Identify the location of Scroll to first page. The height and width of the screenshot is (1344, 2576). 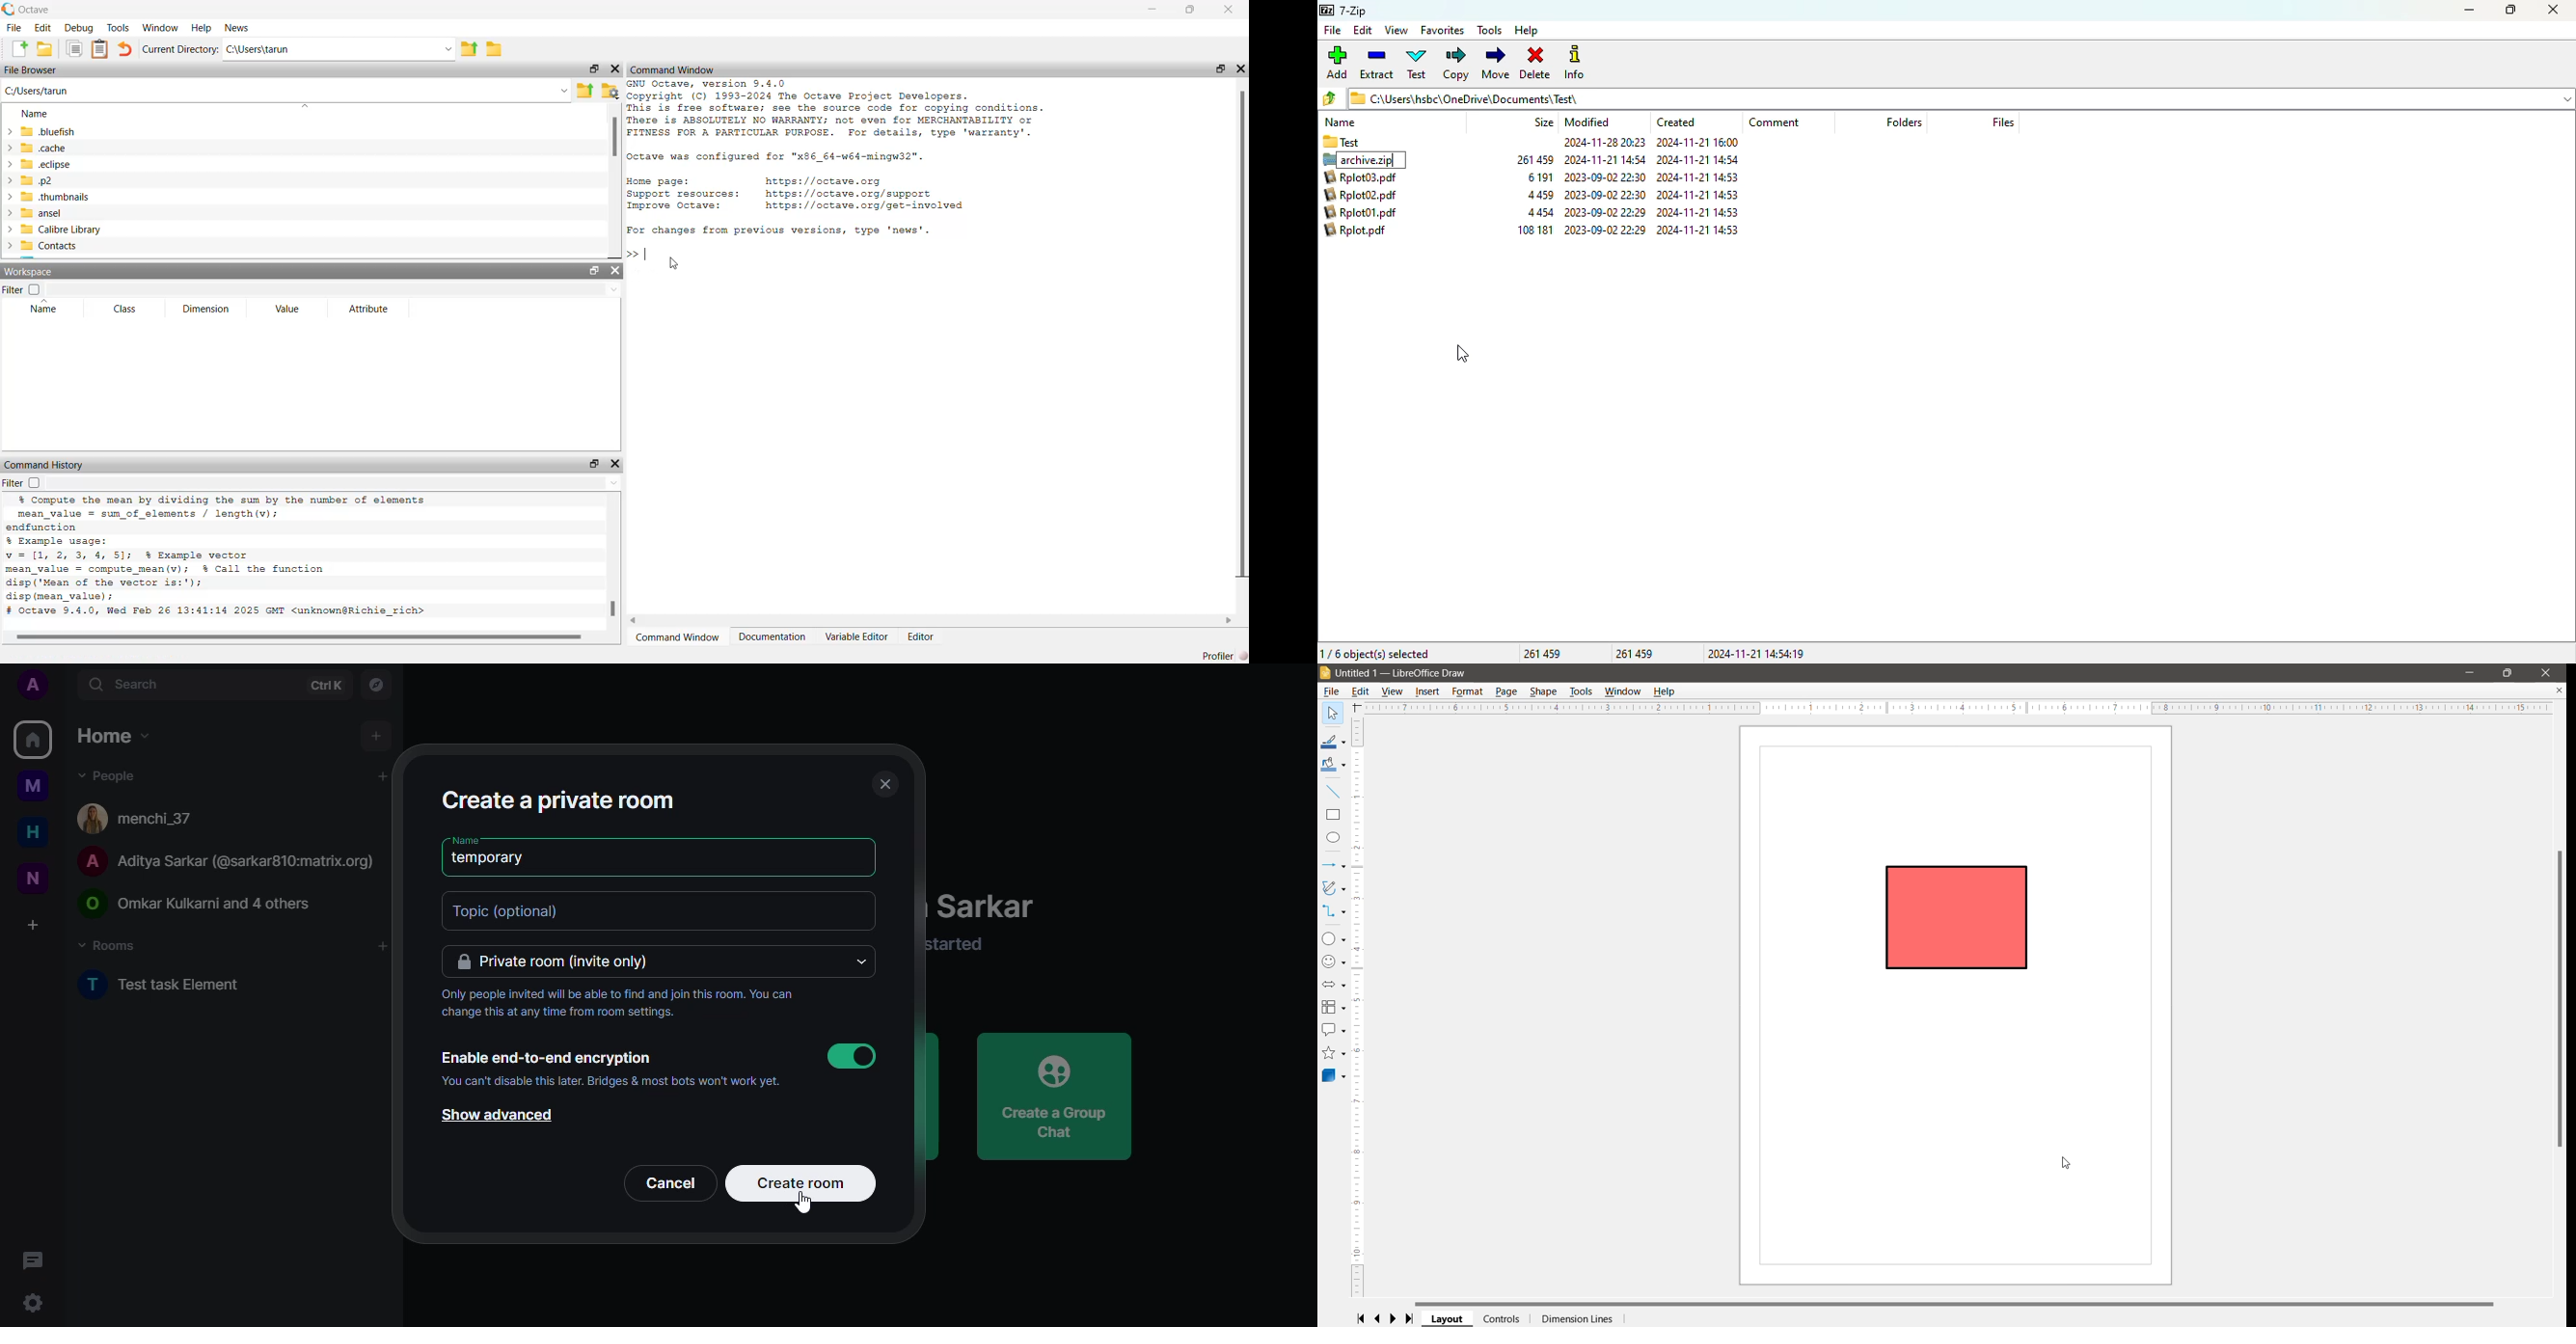
(1362, 1319).